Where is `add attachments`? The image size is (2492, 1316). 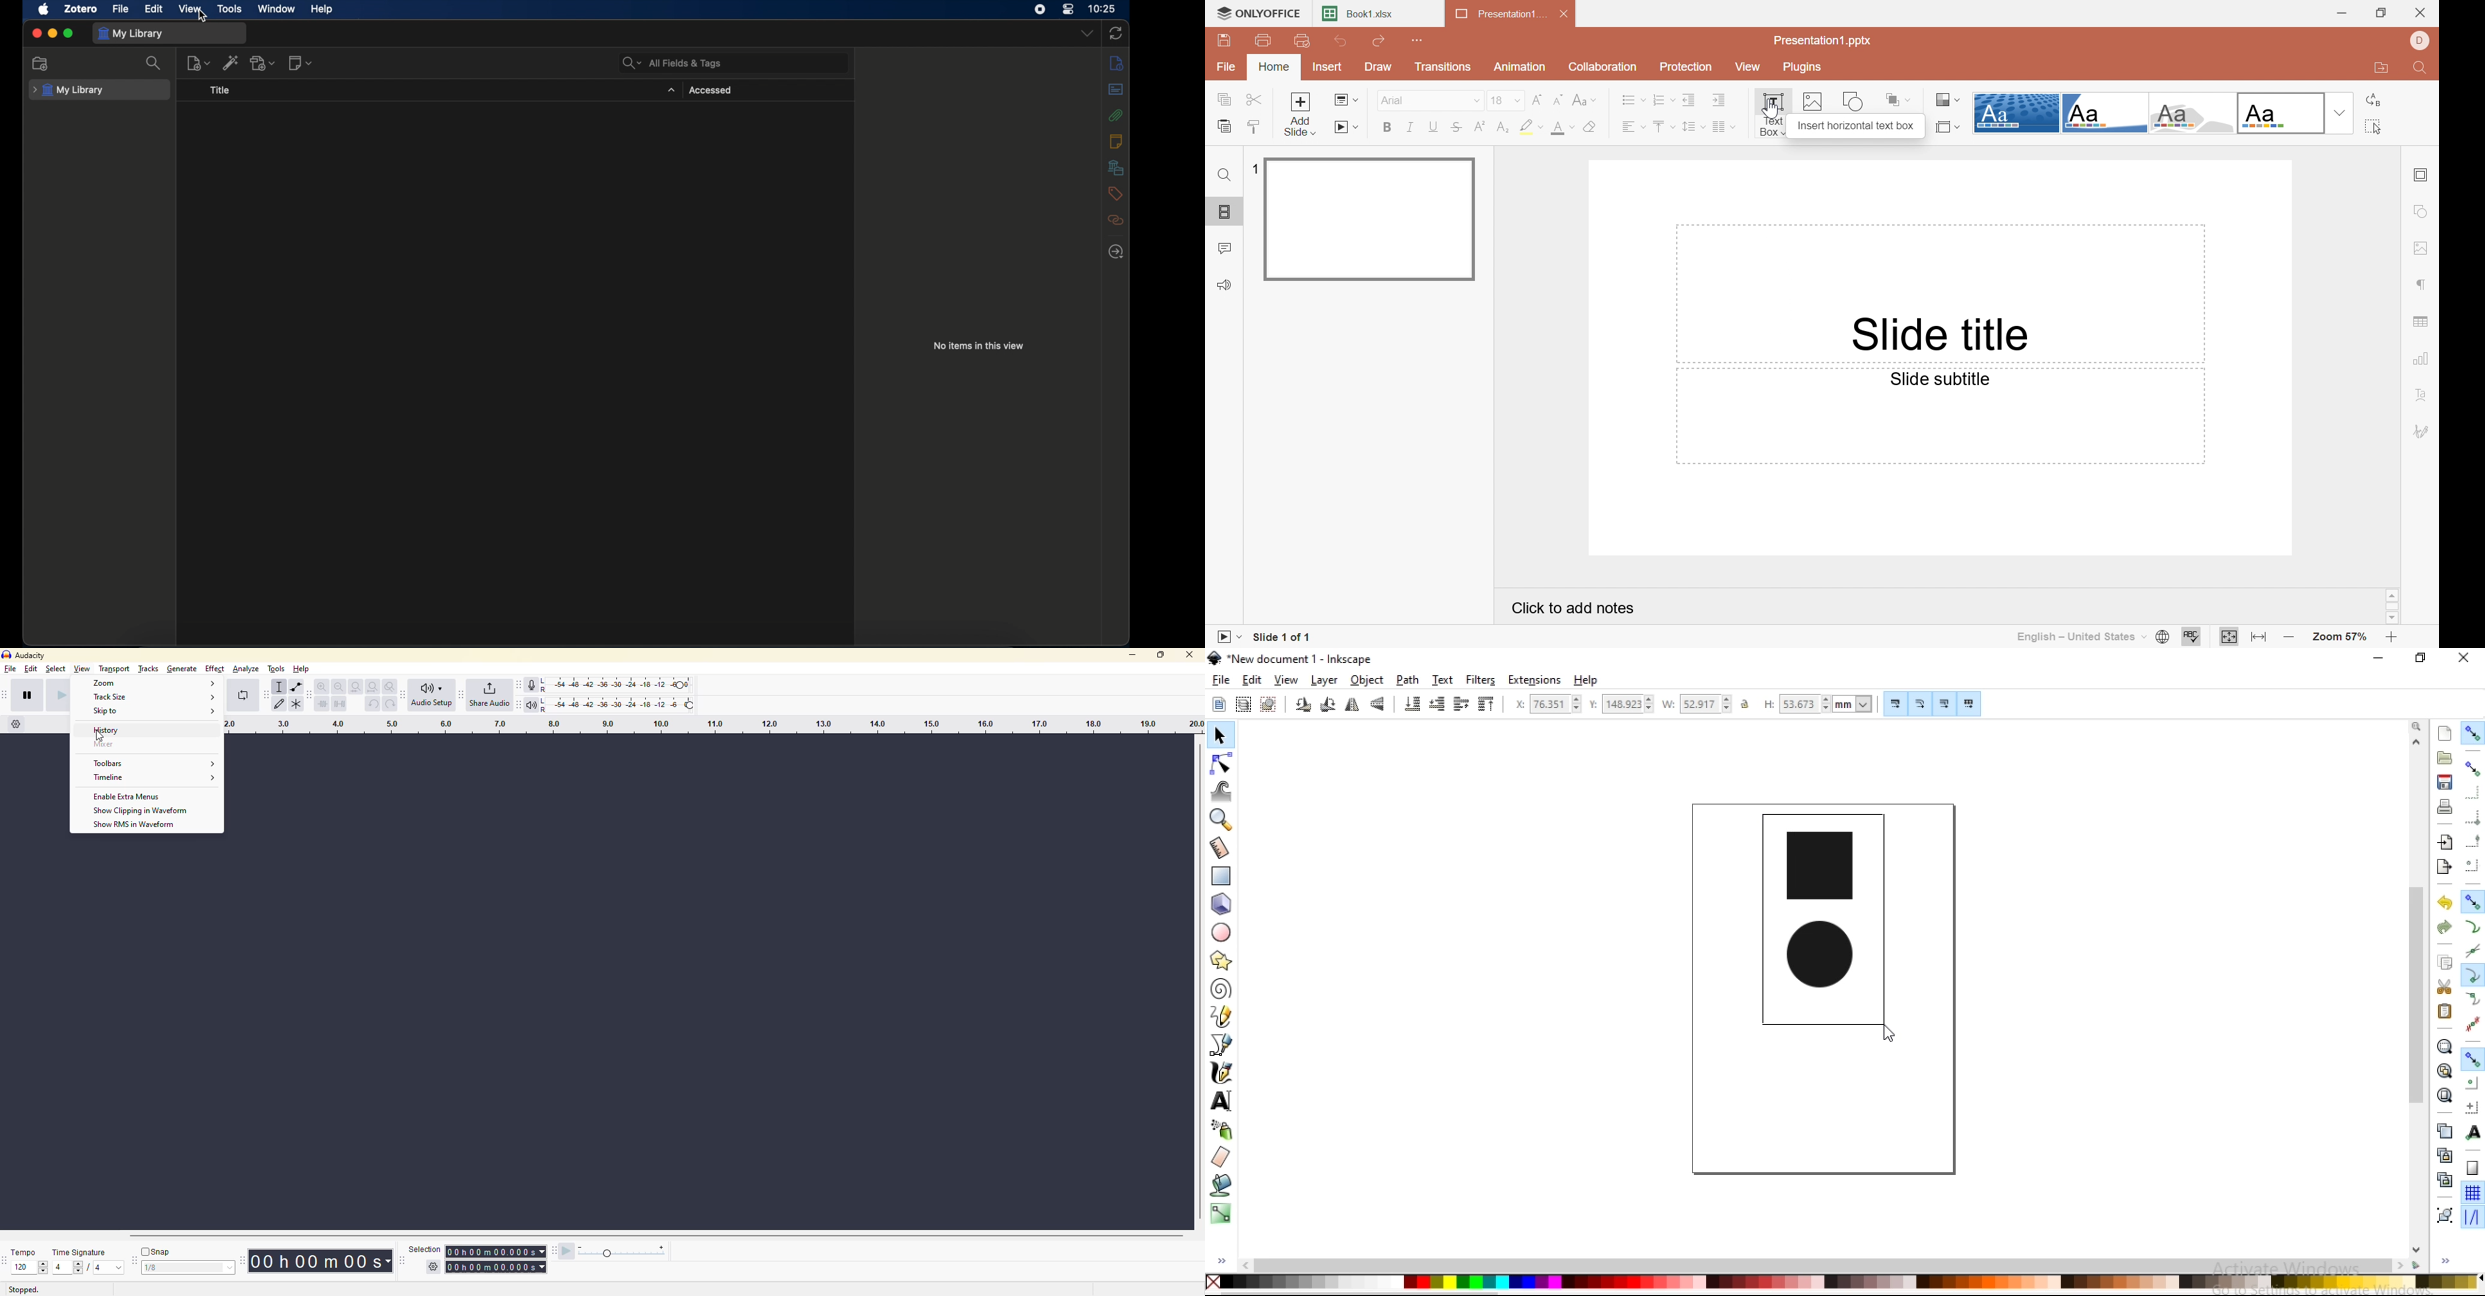 add attachments is located at coordinates (263, 62).